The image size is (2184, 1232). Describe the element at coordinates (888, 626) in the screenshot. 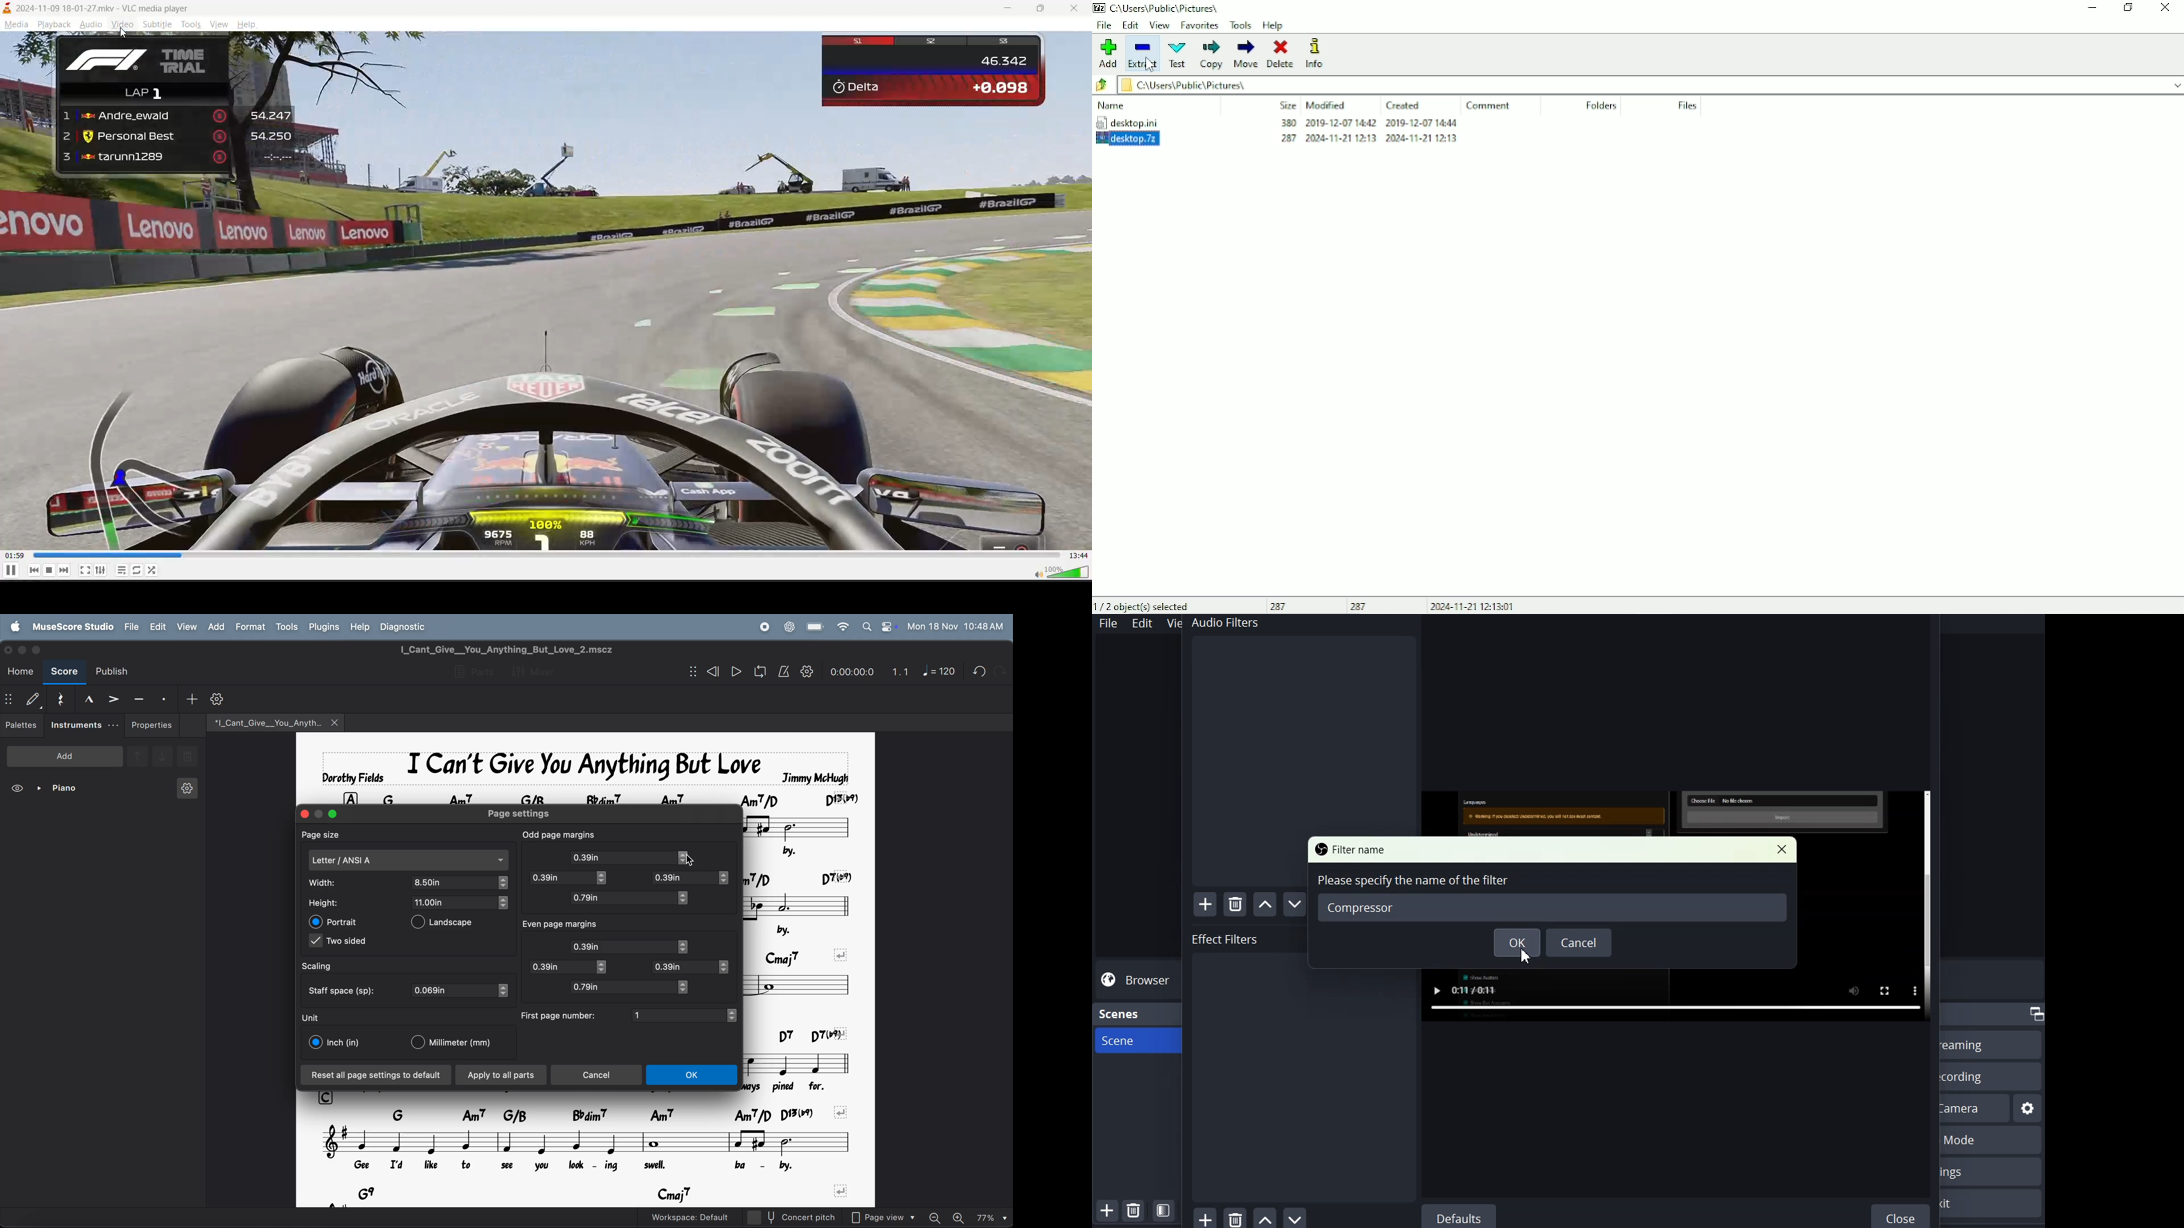

I see `control center` at that location.